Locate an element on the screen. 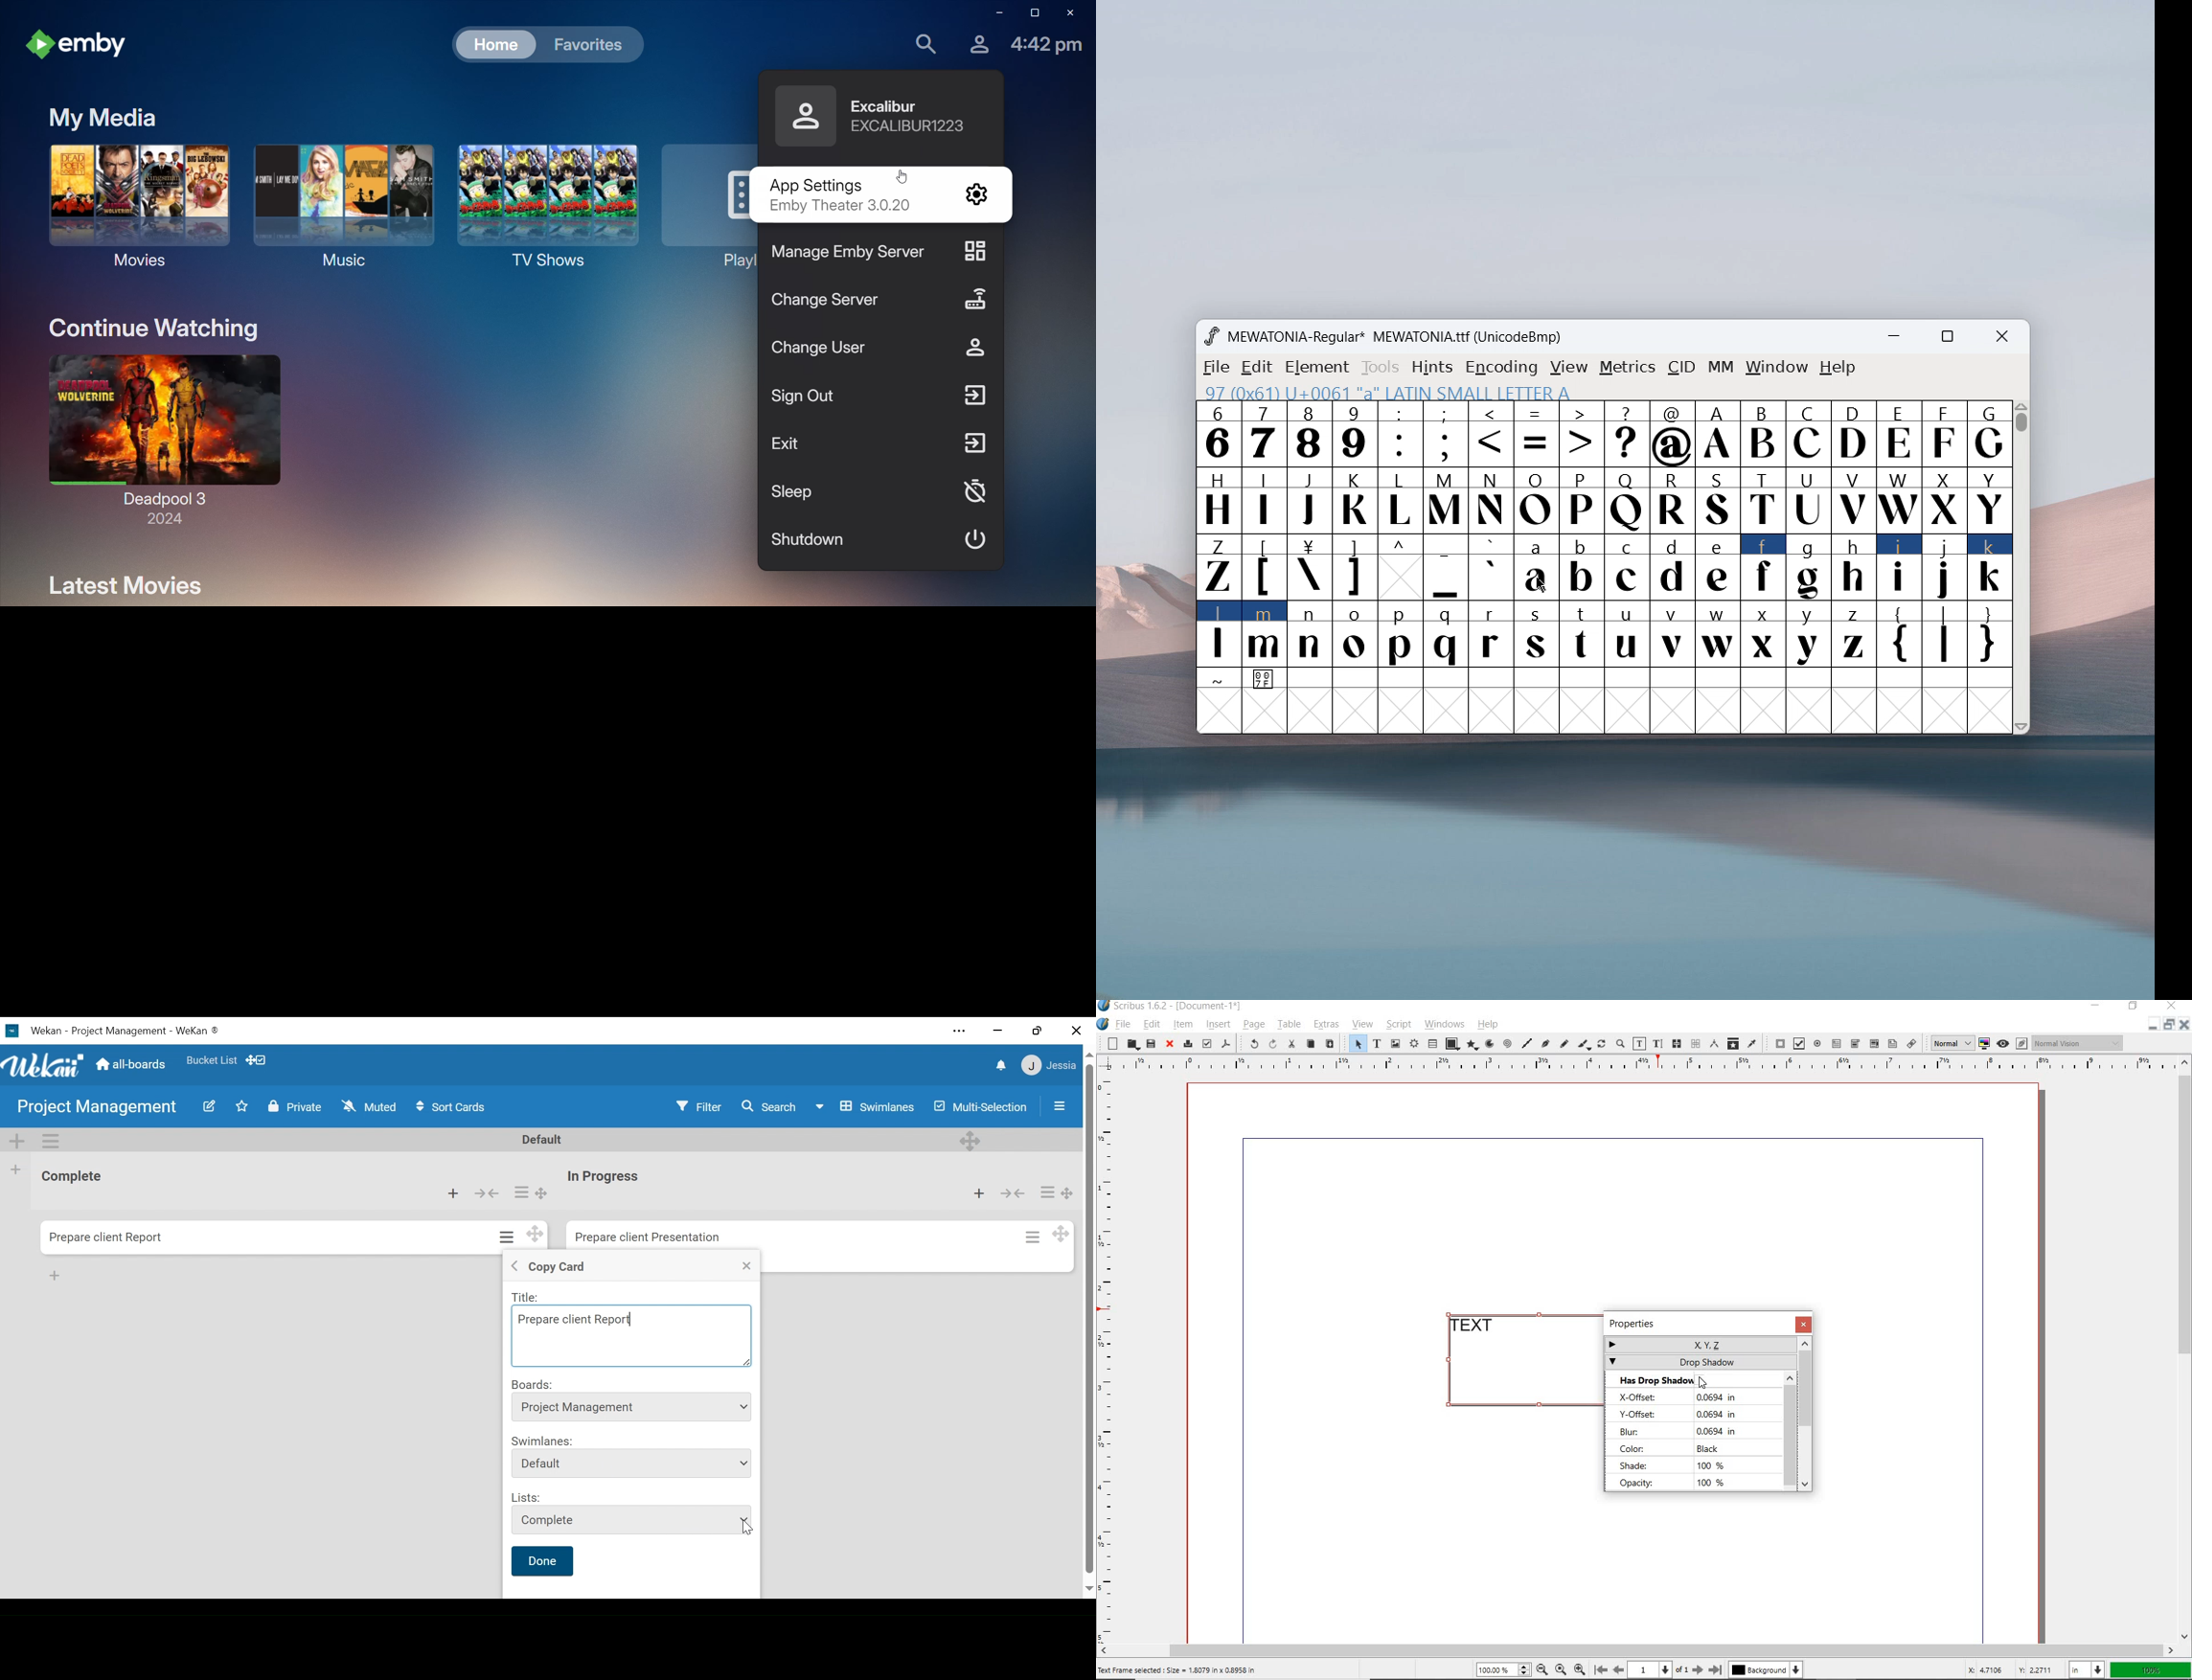 The height and width of the screenshot is (1680, 2212). Desktop drag handle is located at coordinates (1062, 1233).